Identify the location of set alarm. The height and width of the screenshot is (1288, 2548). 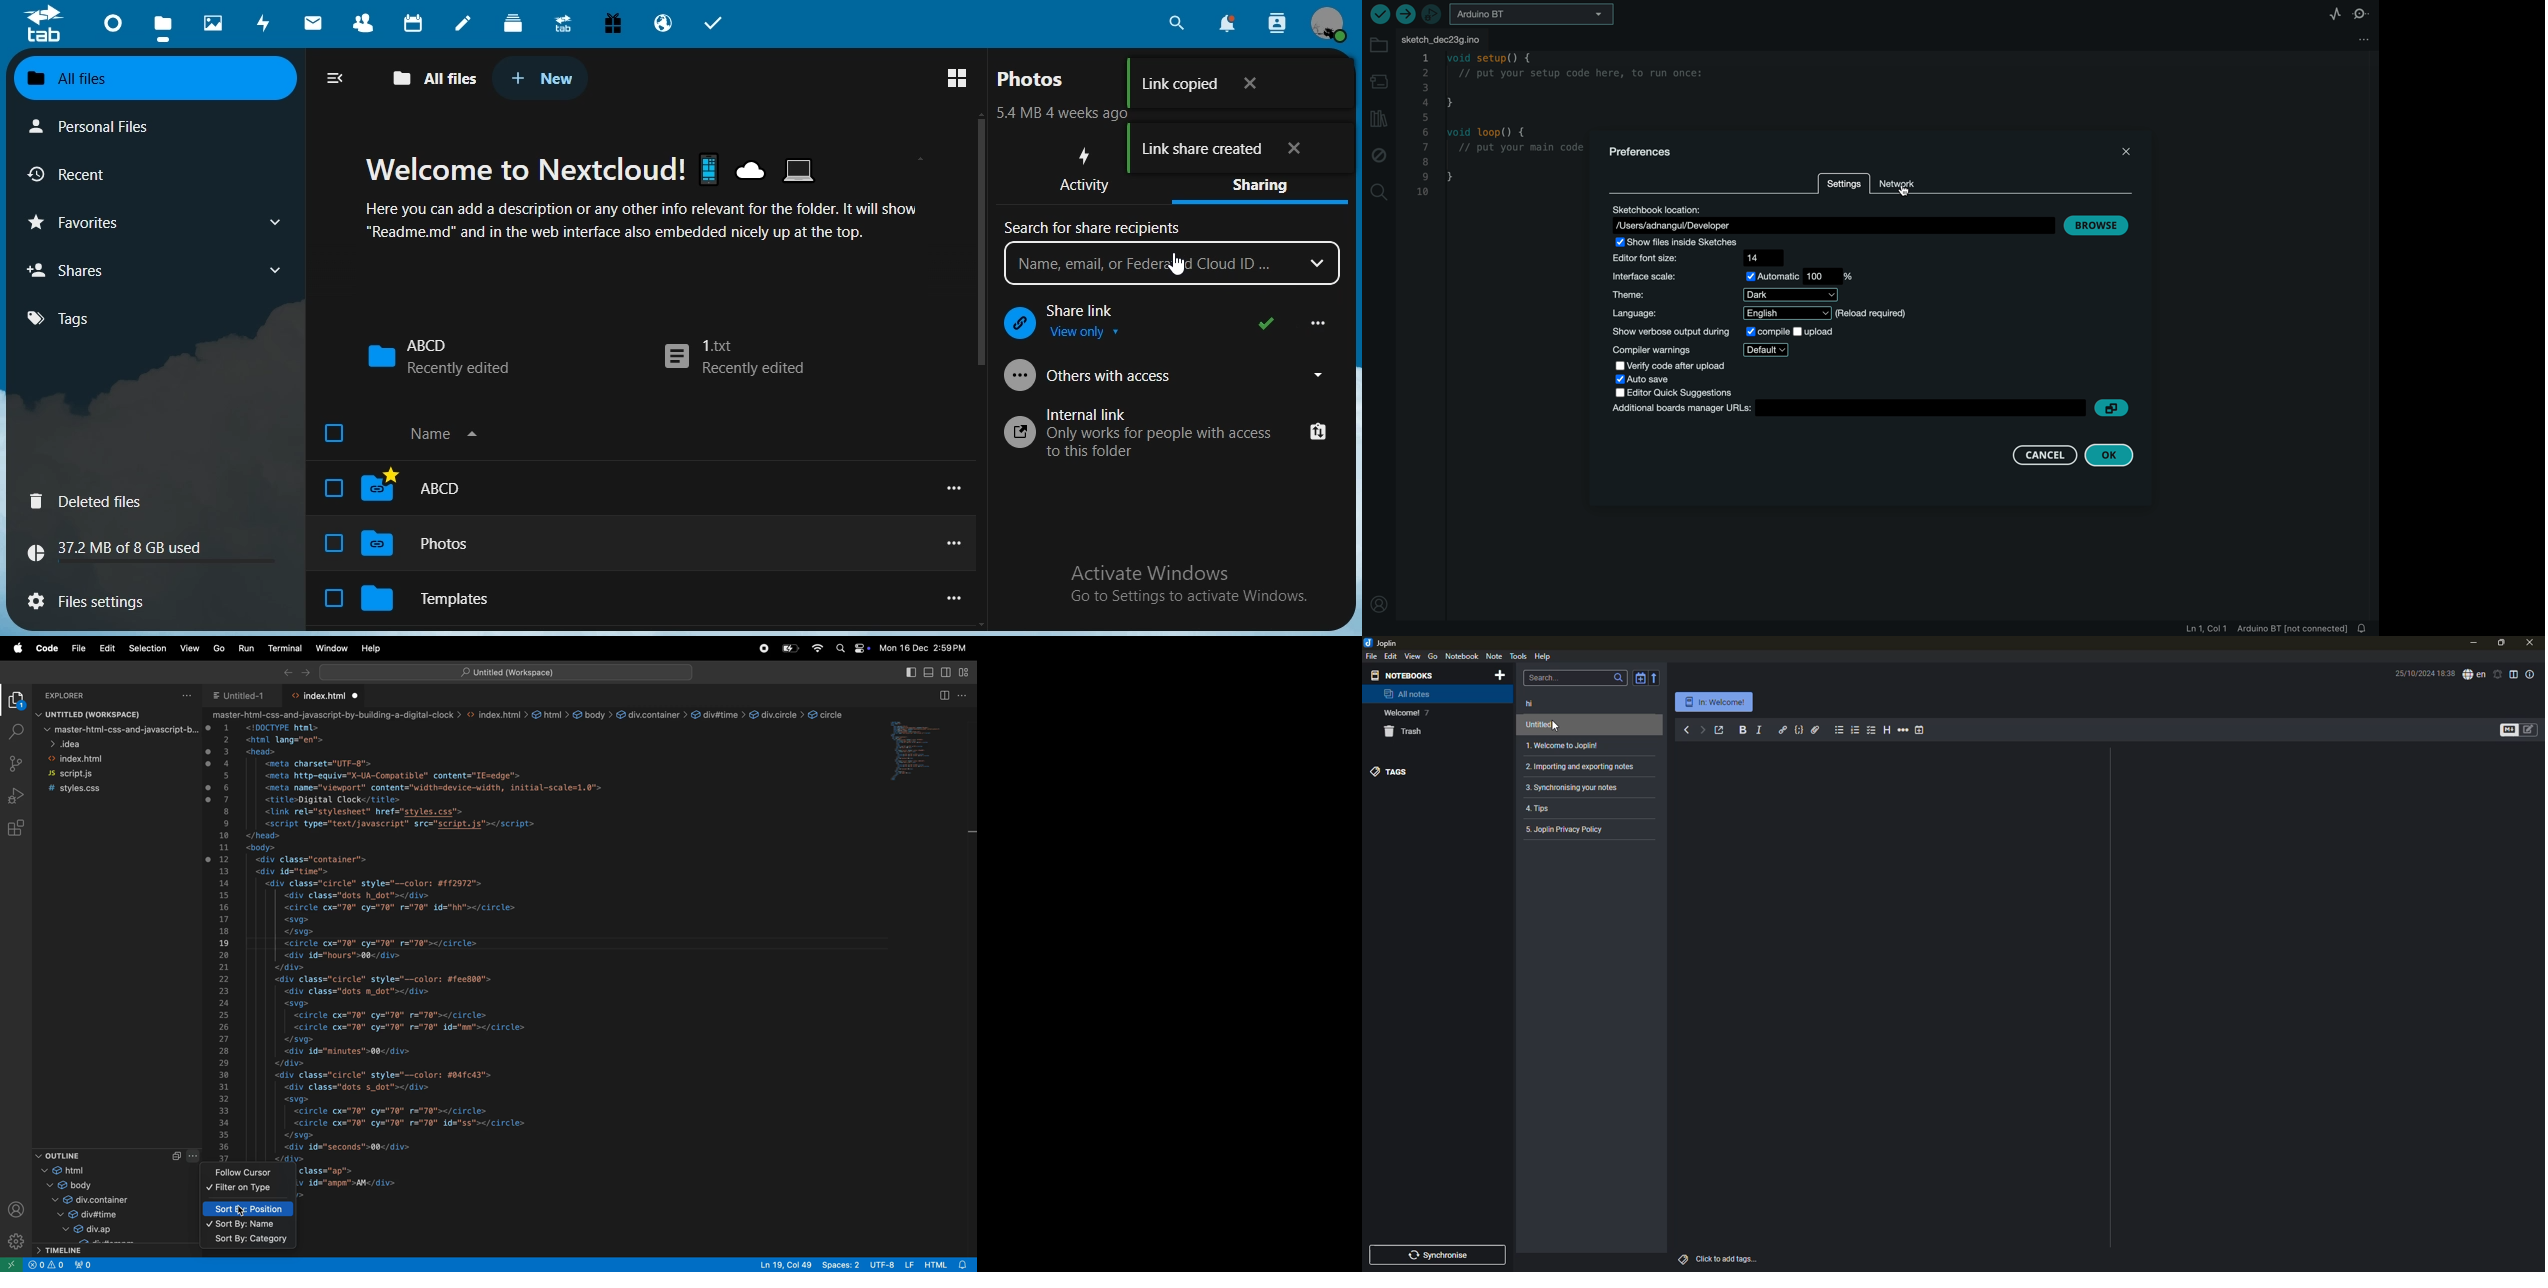
(2498, 674).